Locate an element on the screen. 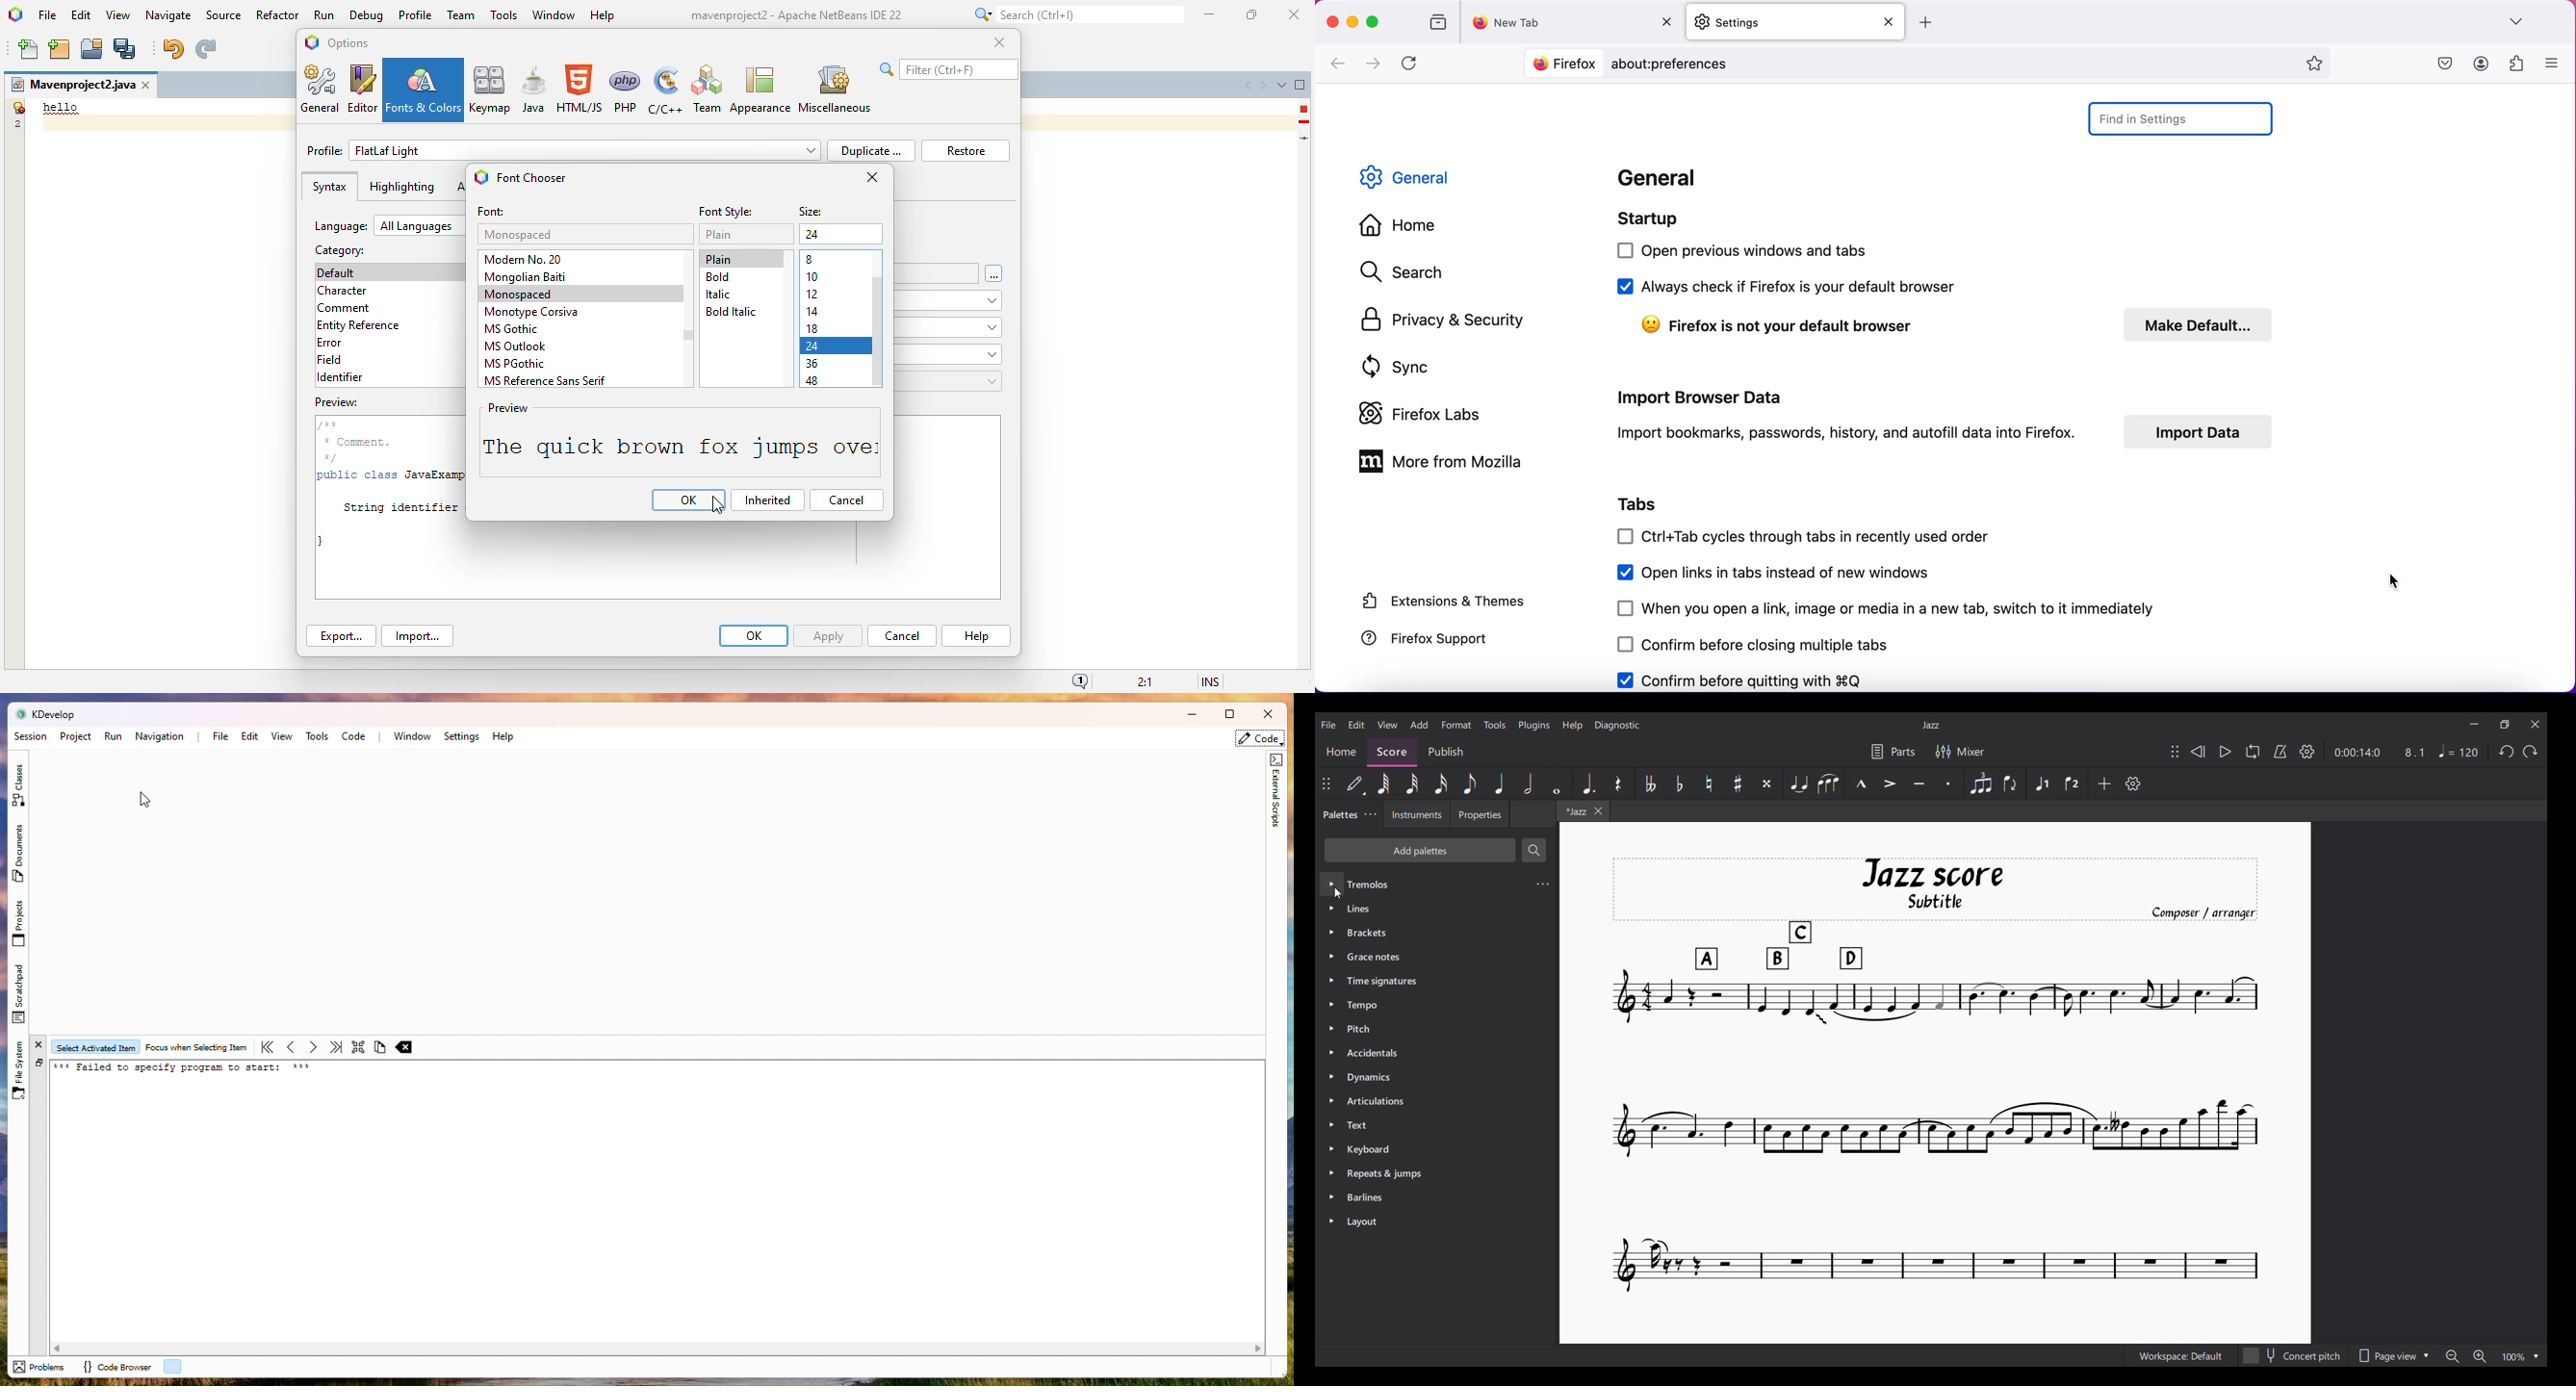 This screenshot has width=2576, height=1400. Search is located at coordinates (1534, 850).